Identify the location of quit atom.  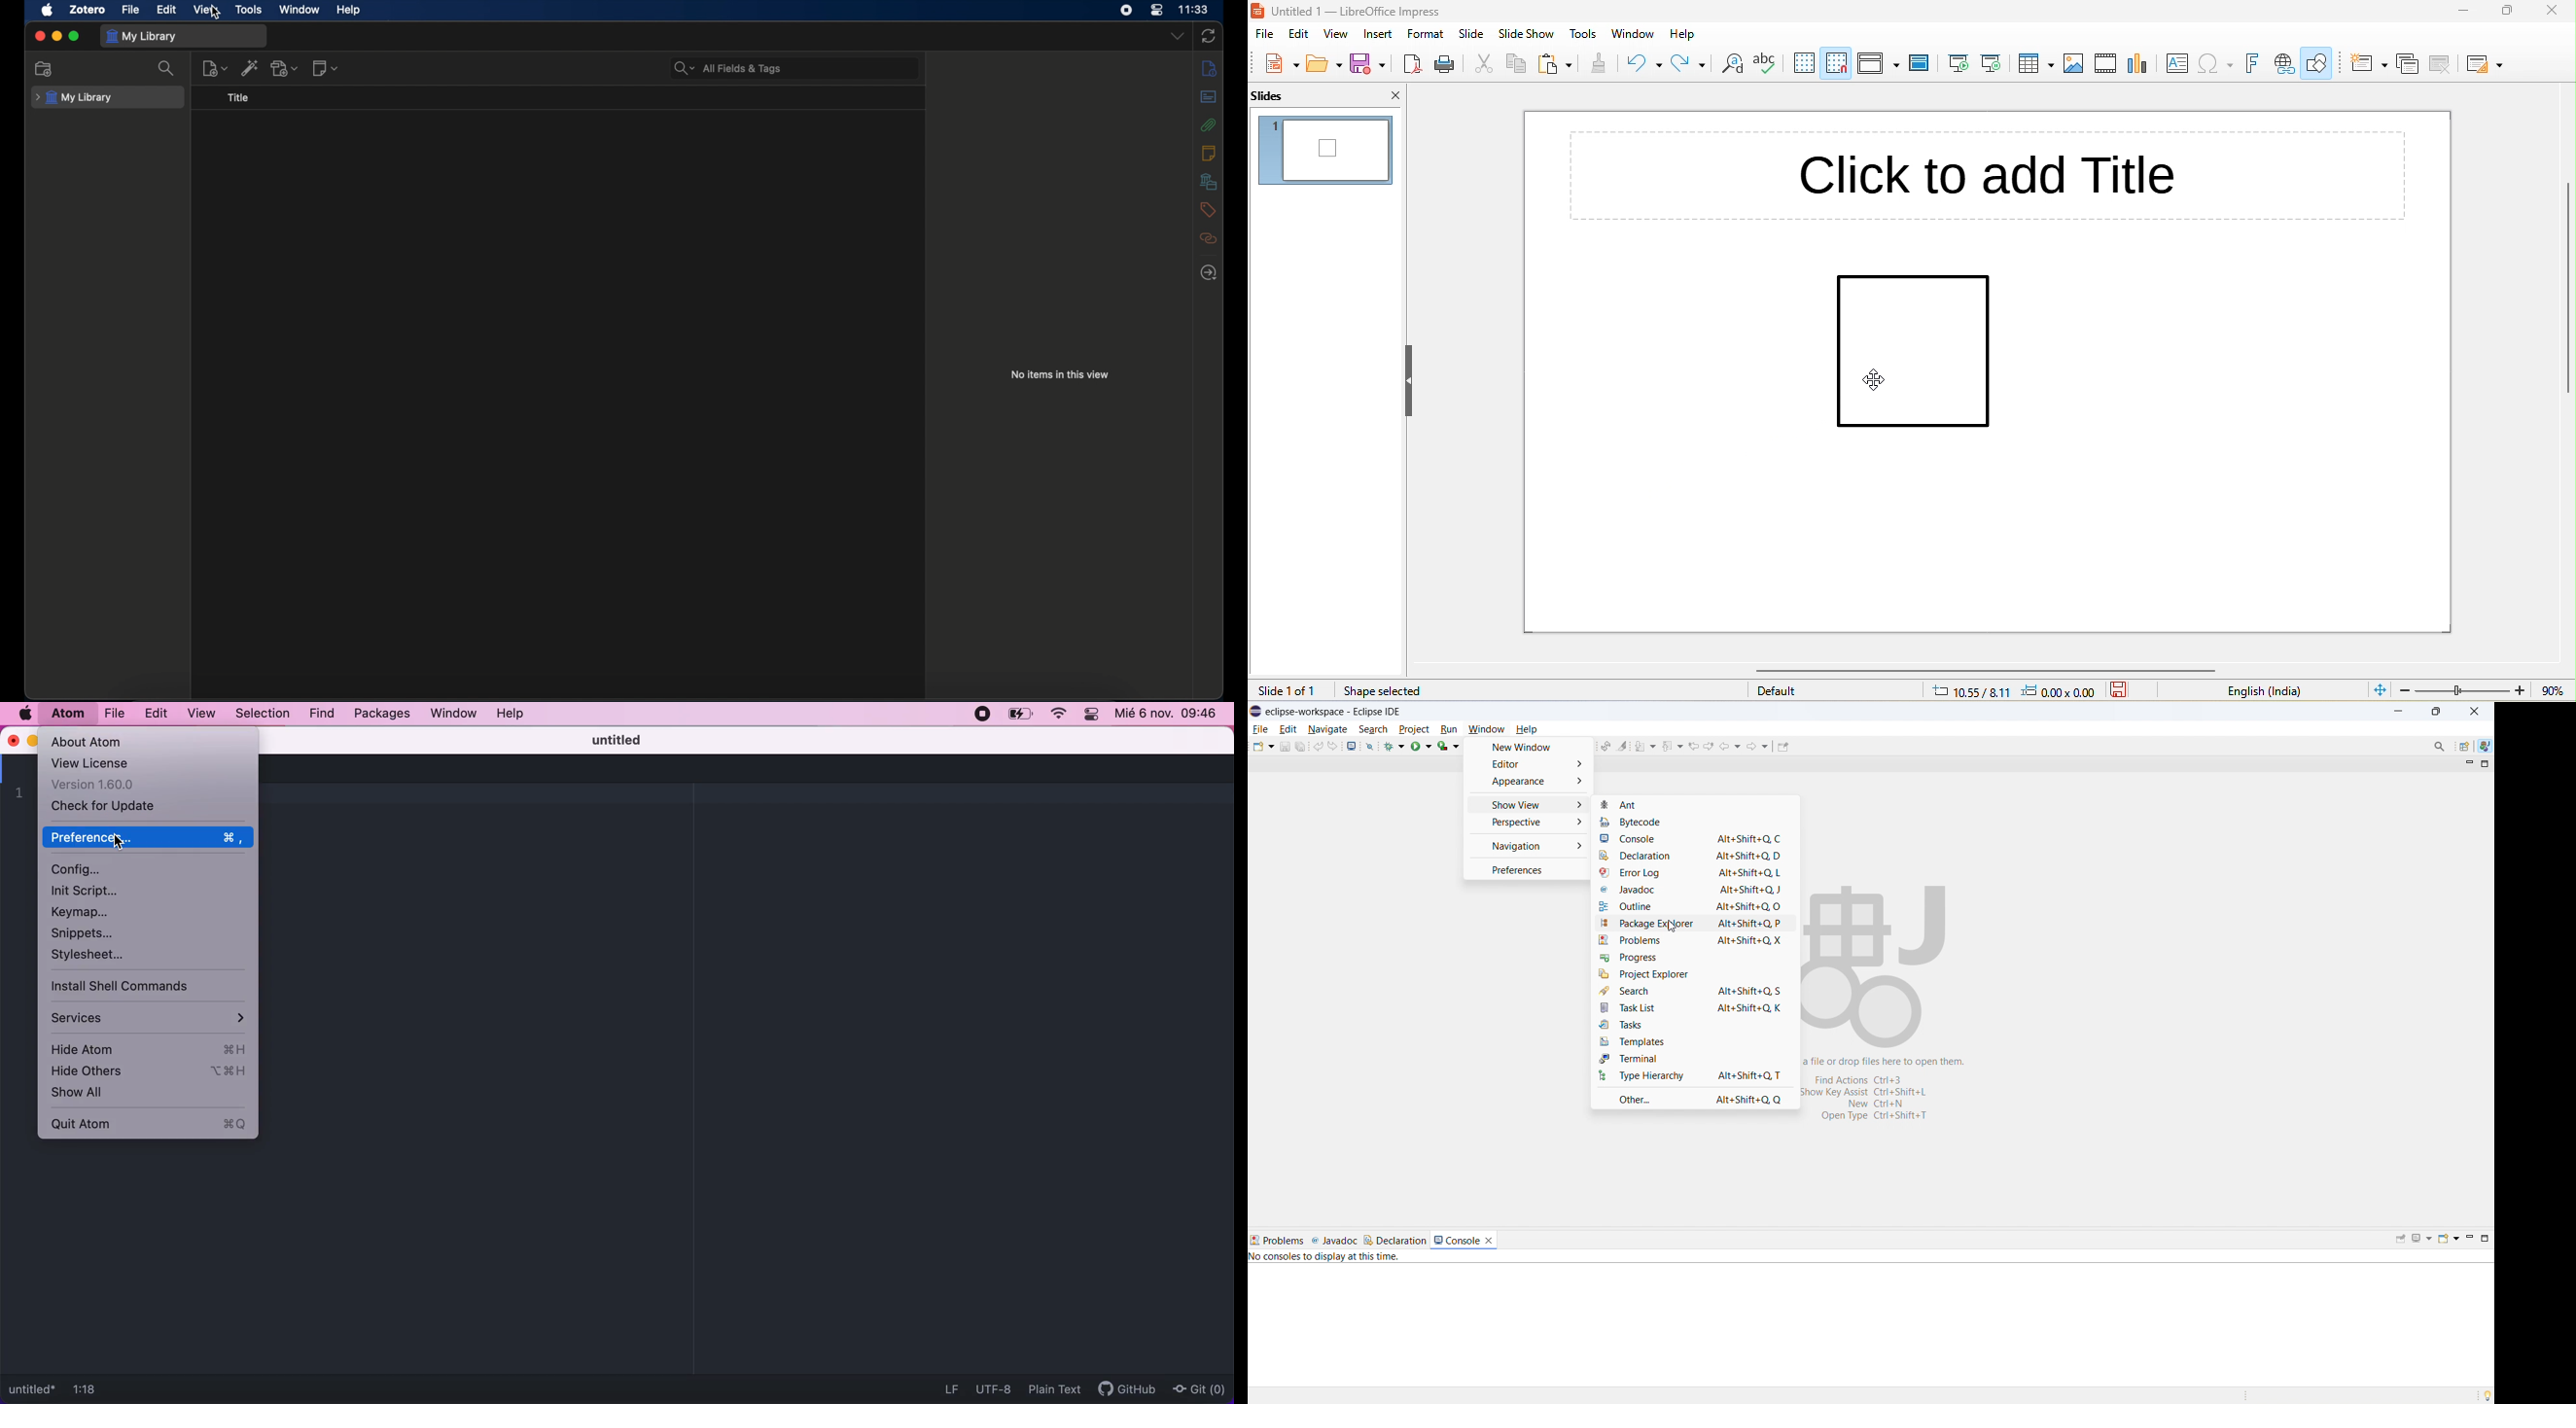
(149, 1123).